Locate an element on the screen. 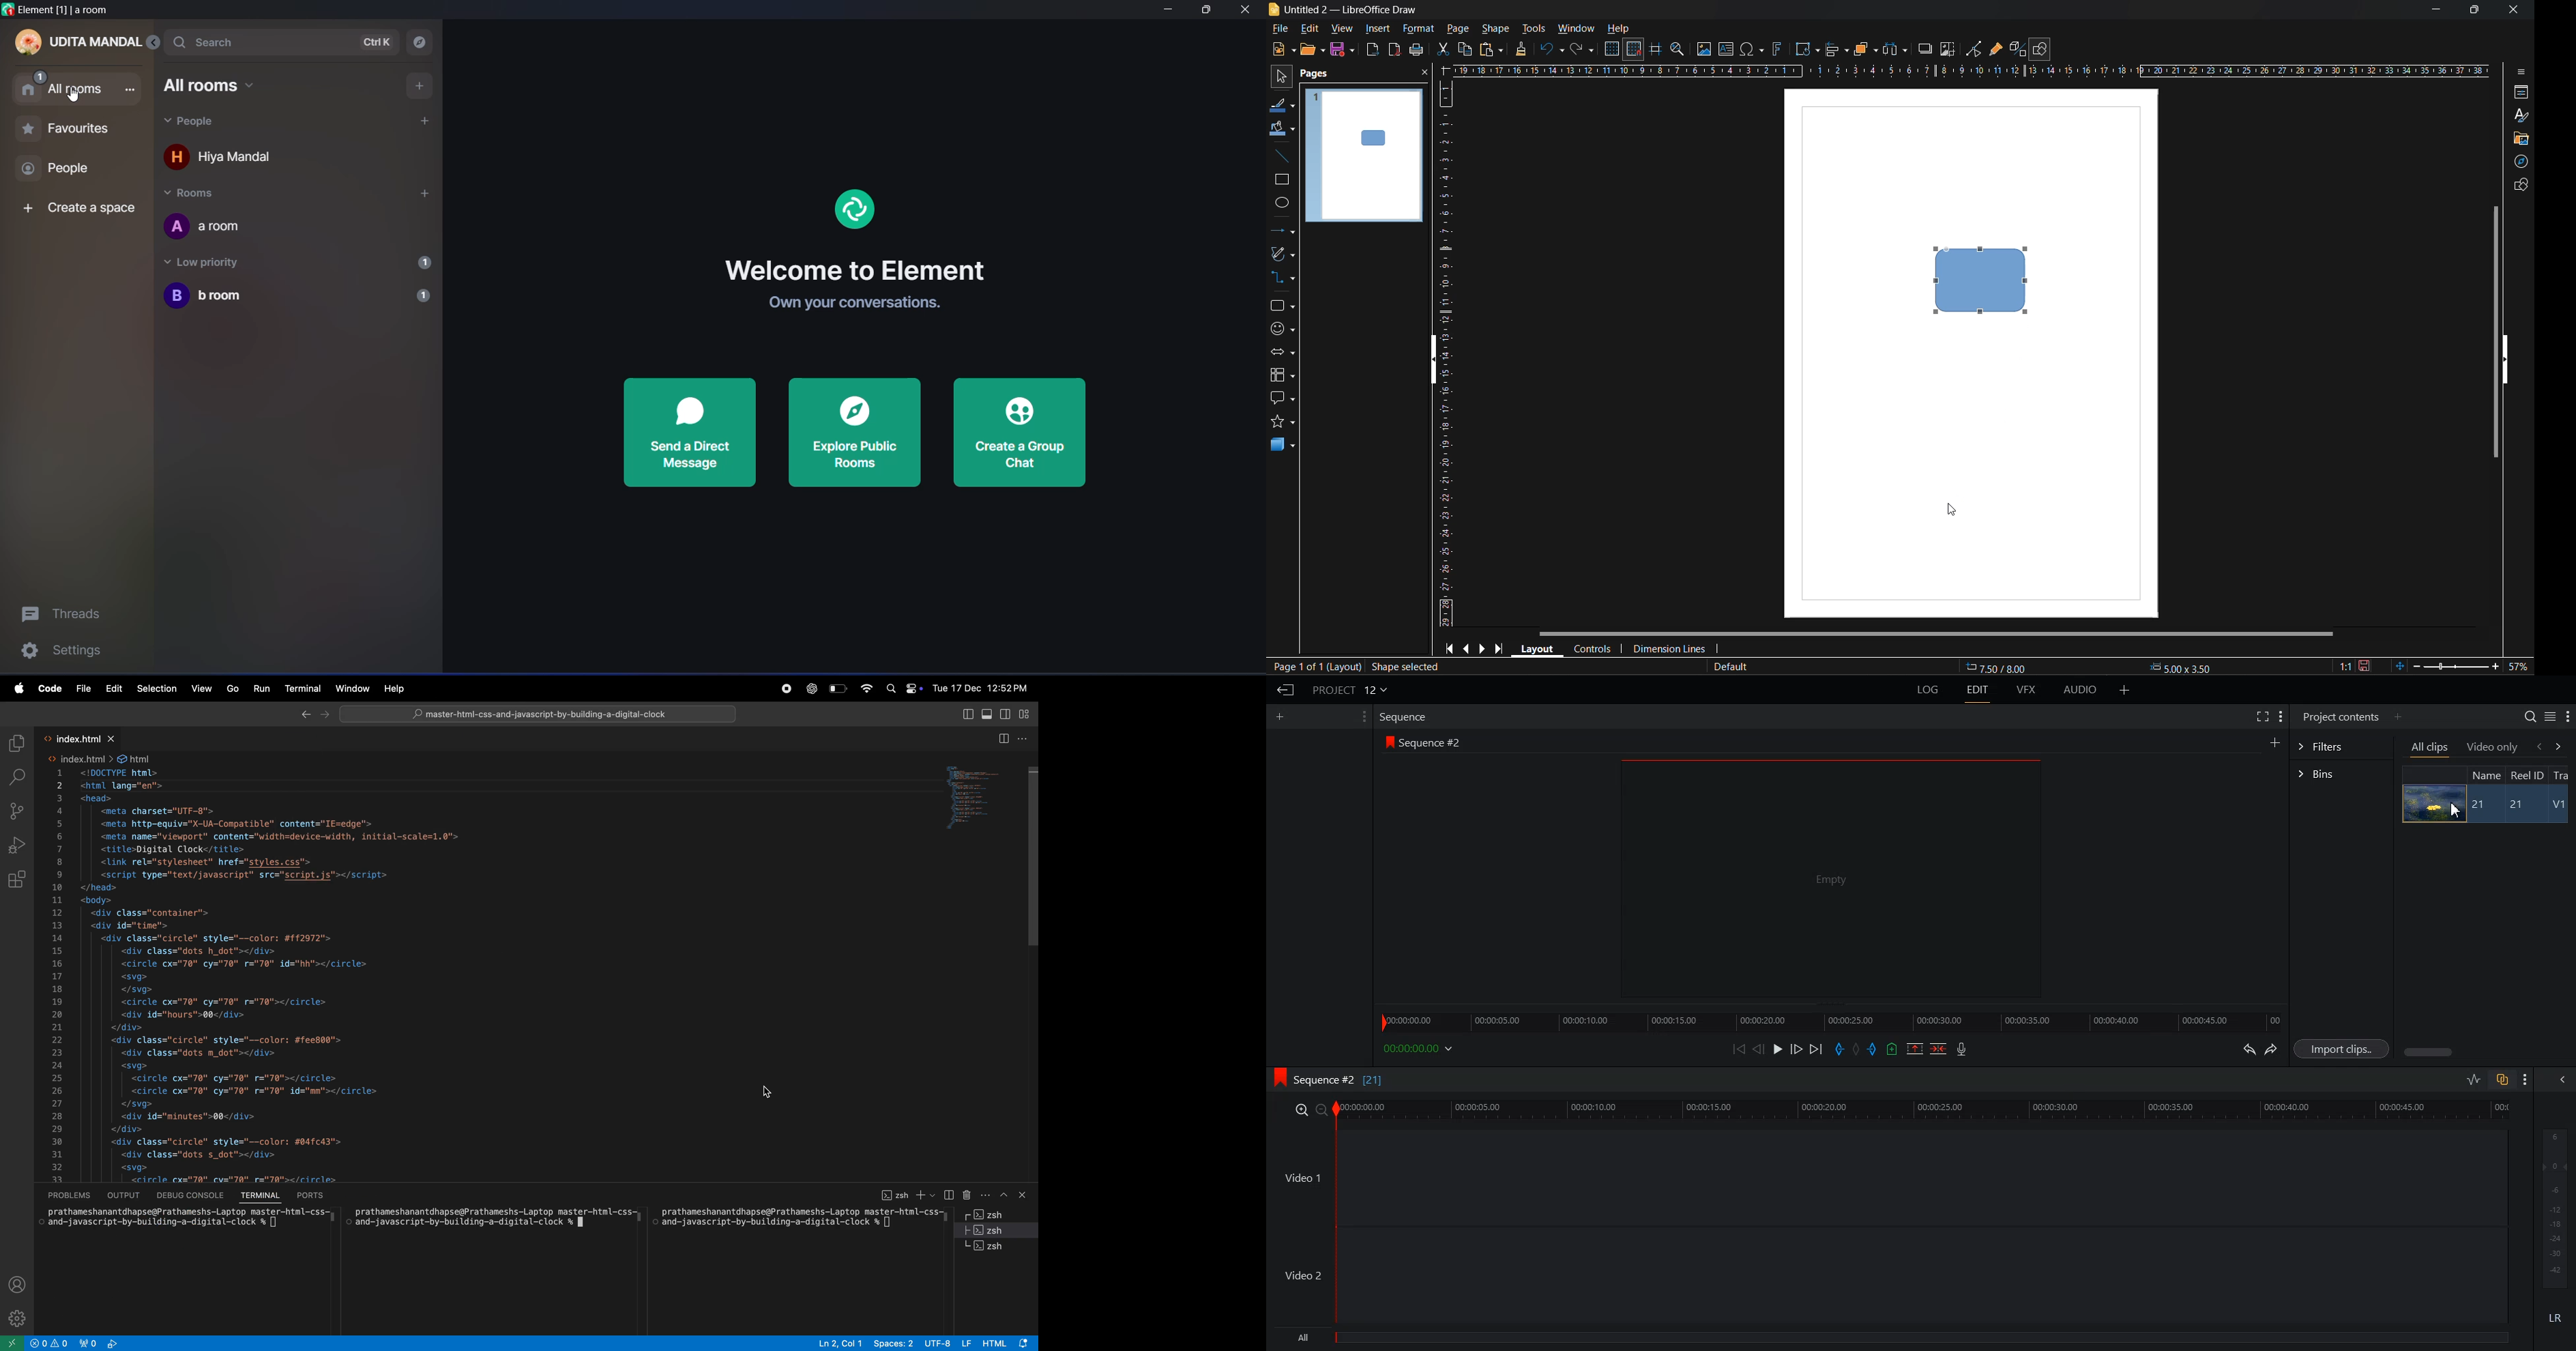  save is located at coordinates (1417, 50).